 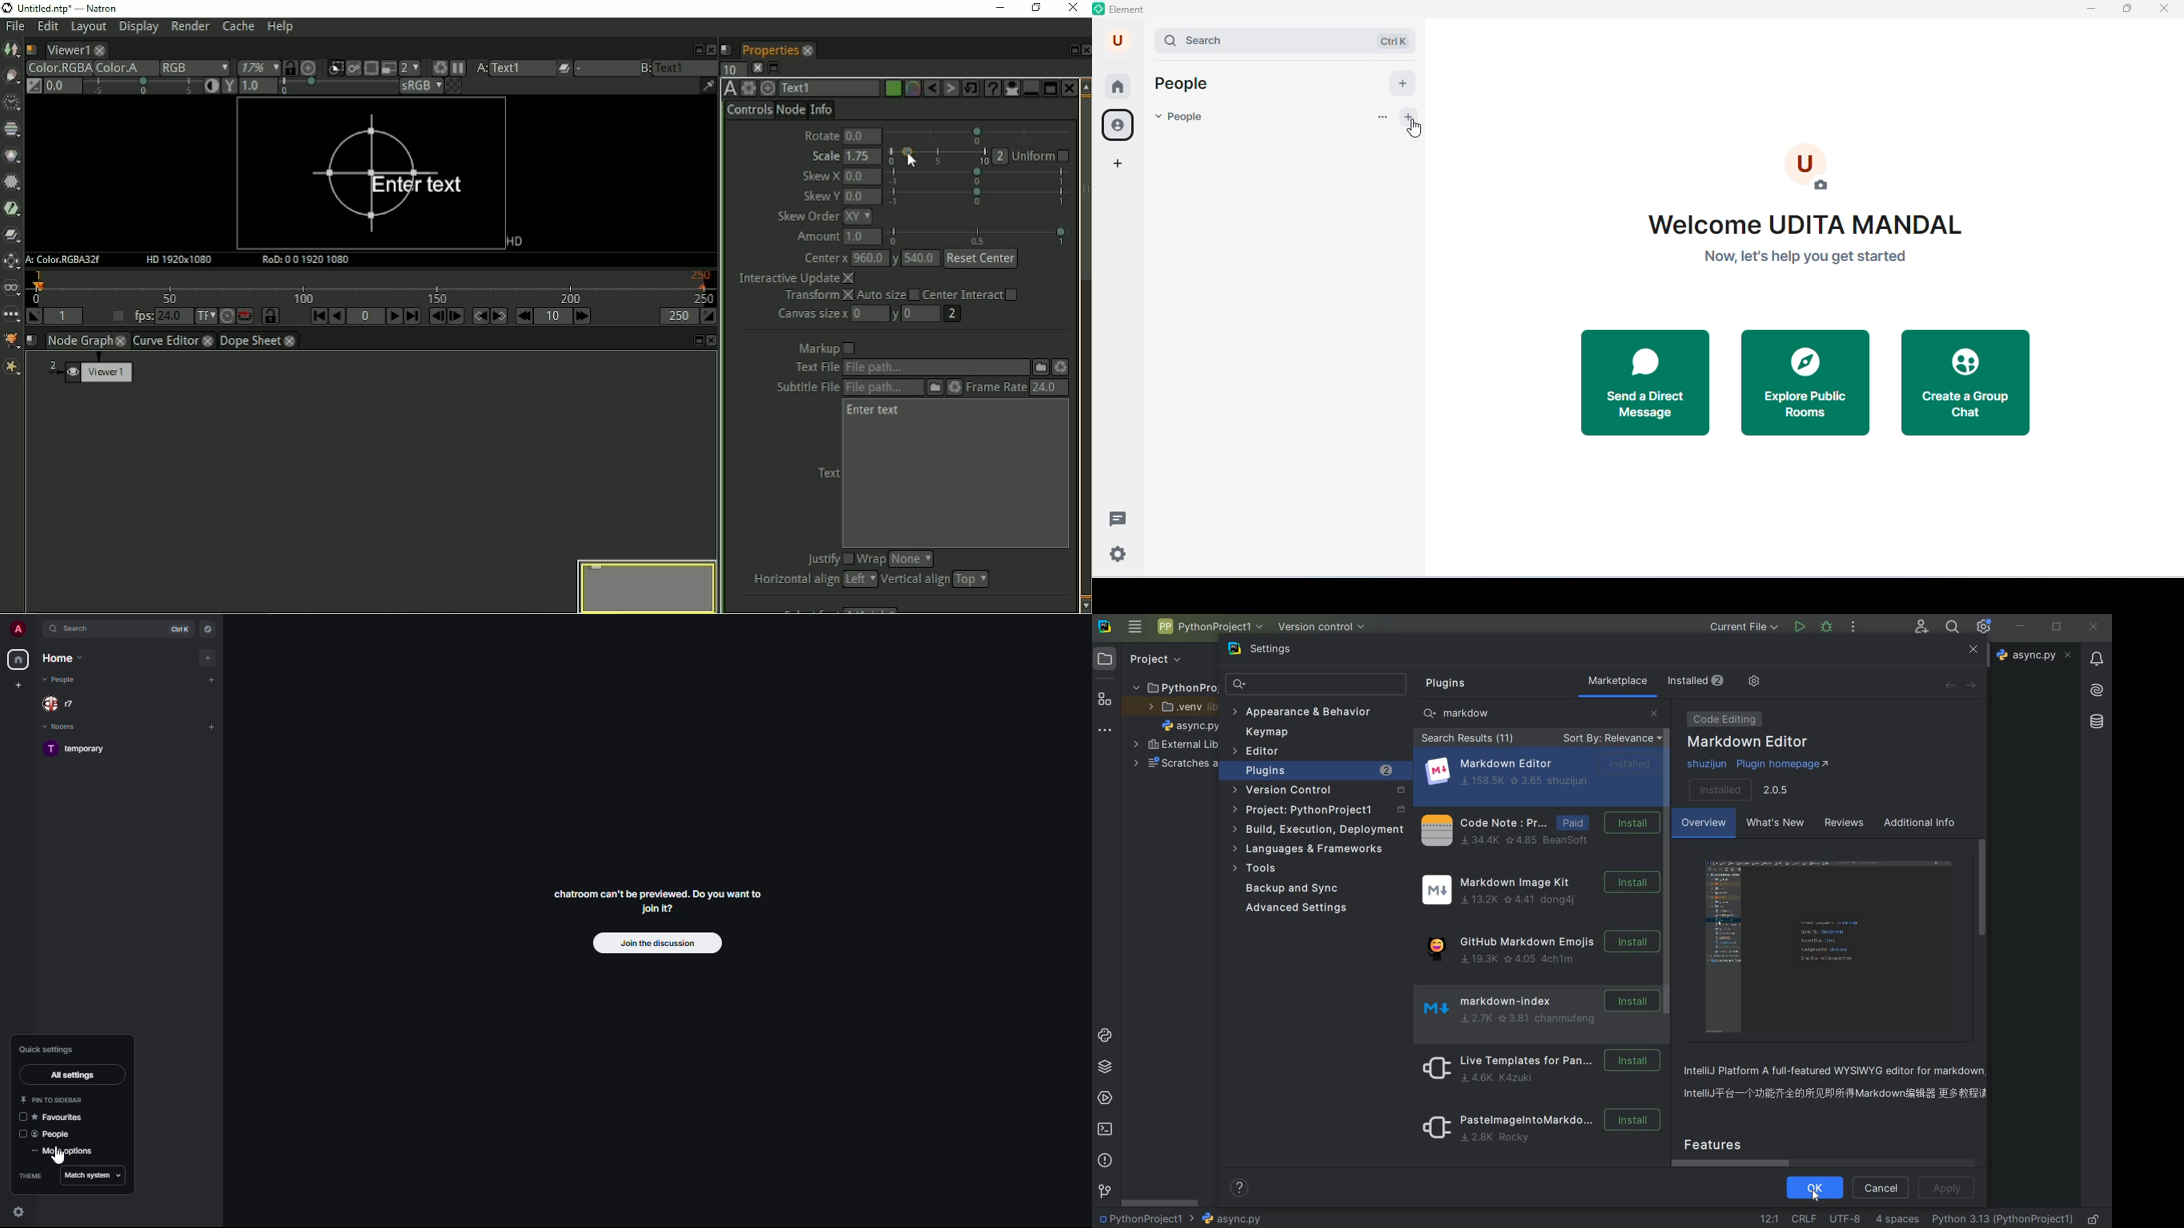 What do you see at coordinates (211, 725) in the screenshot?
I see `add` at bounding box center [211, 725].